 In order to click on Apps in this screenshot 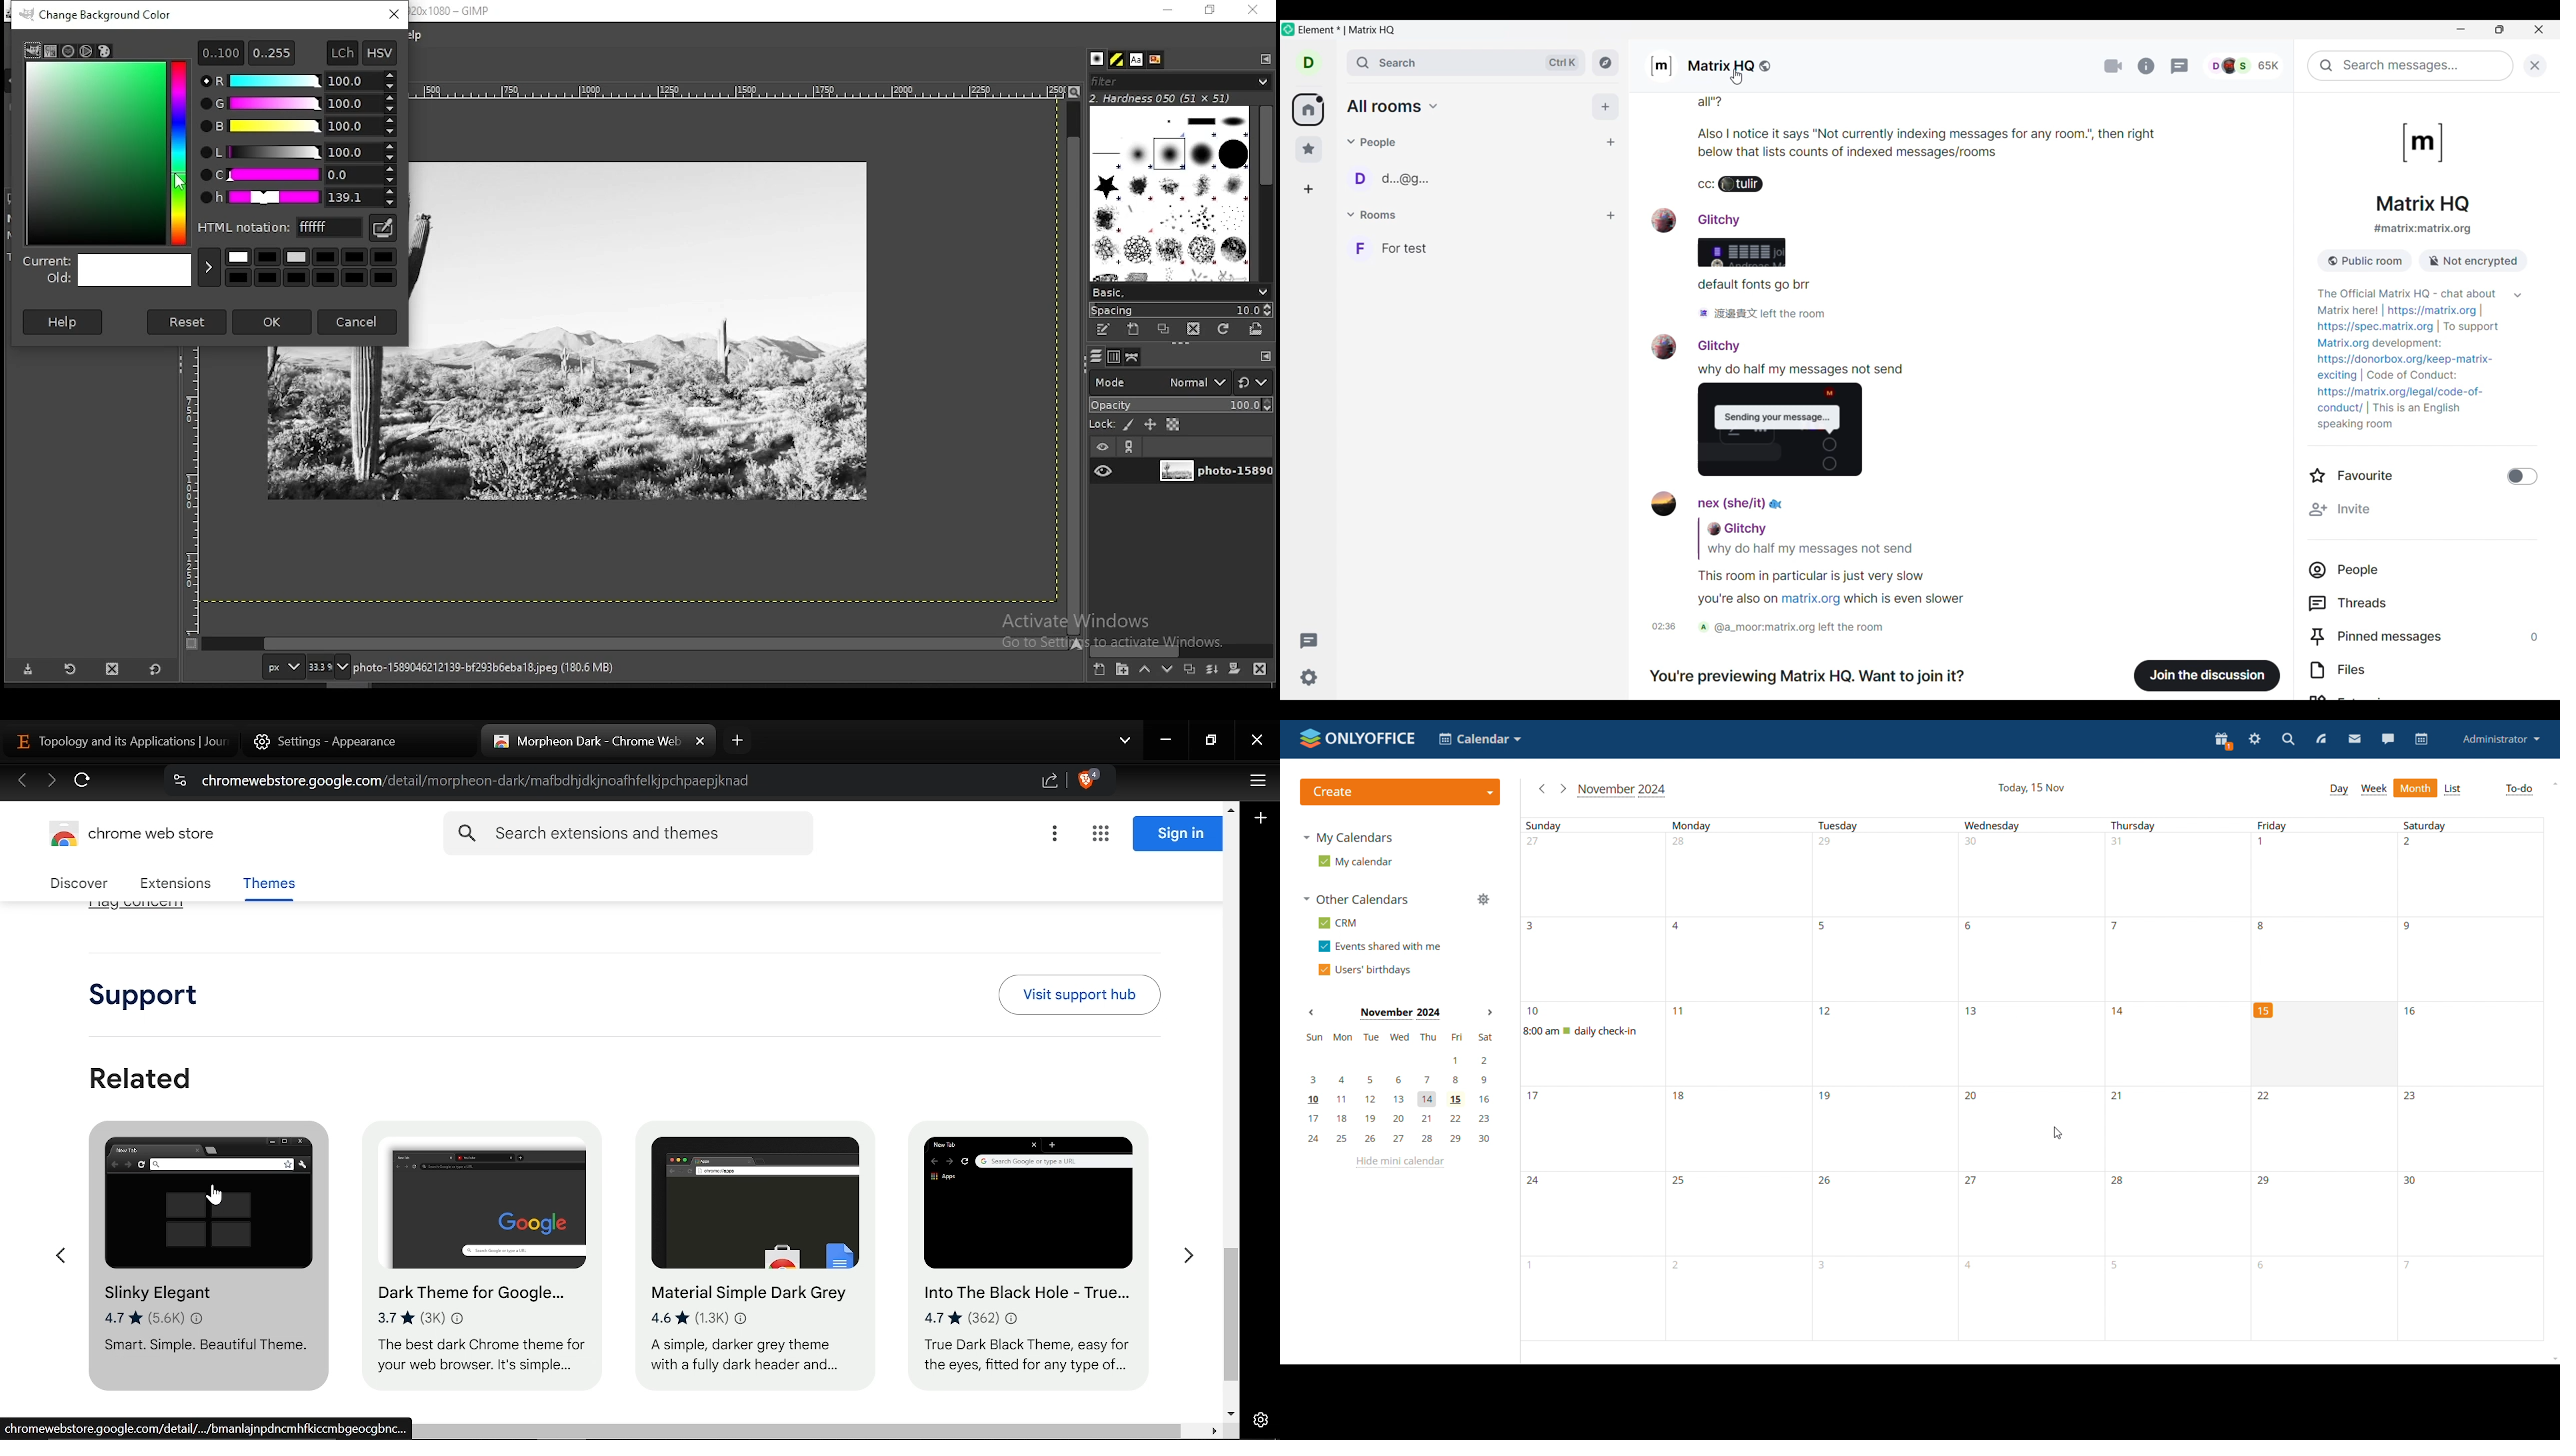, I will do `click(1100, 835)`.